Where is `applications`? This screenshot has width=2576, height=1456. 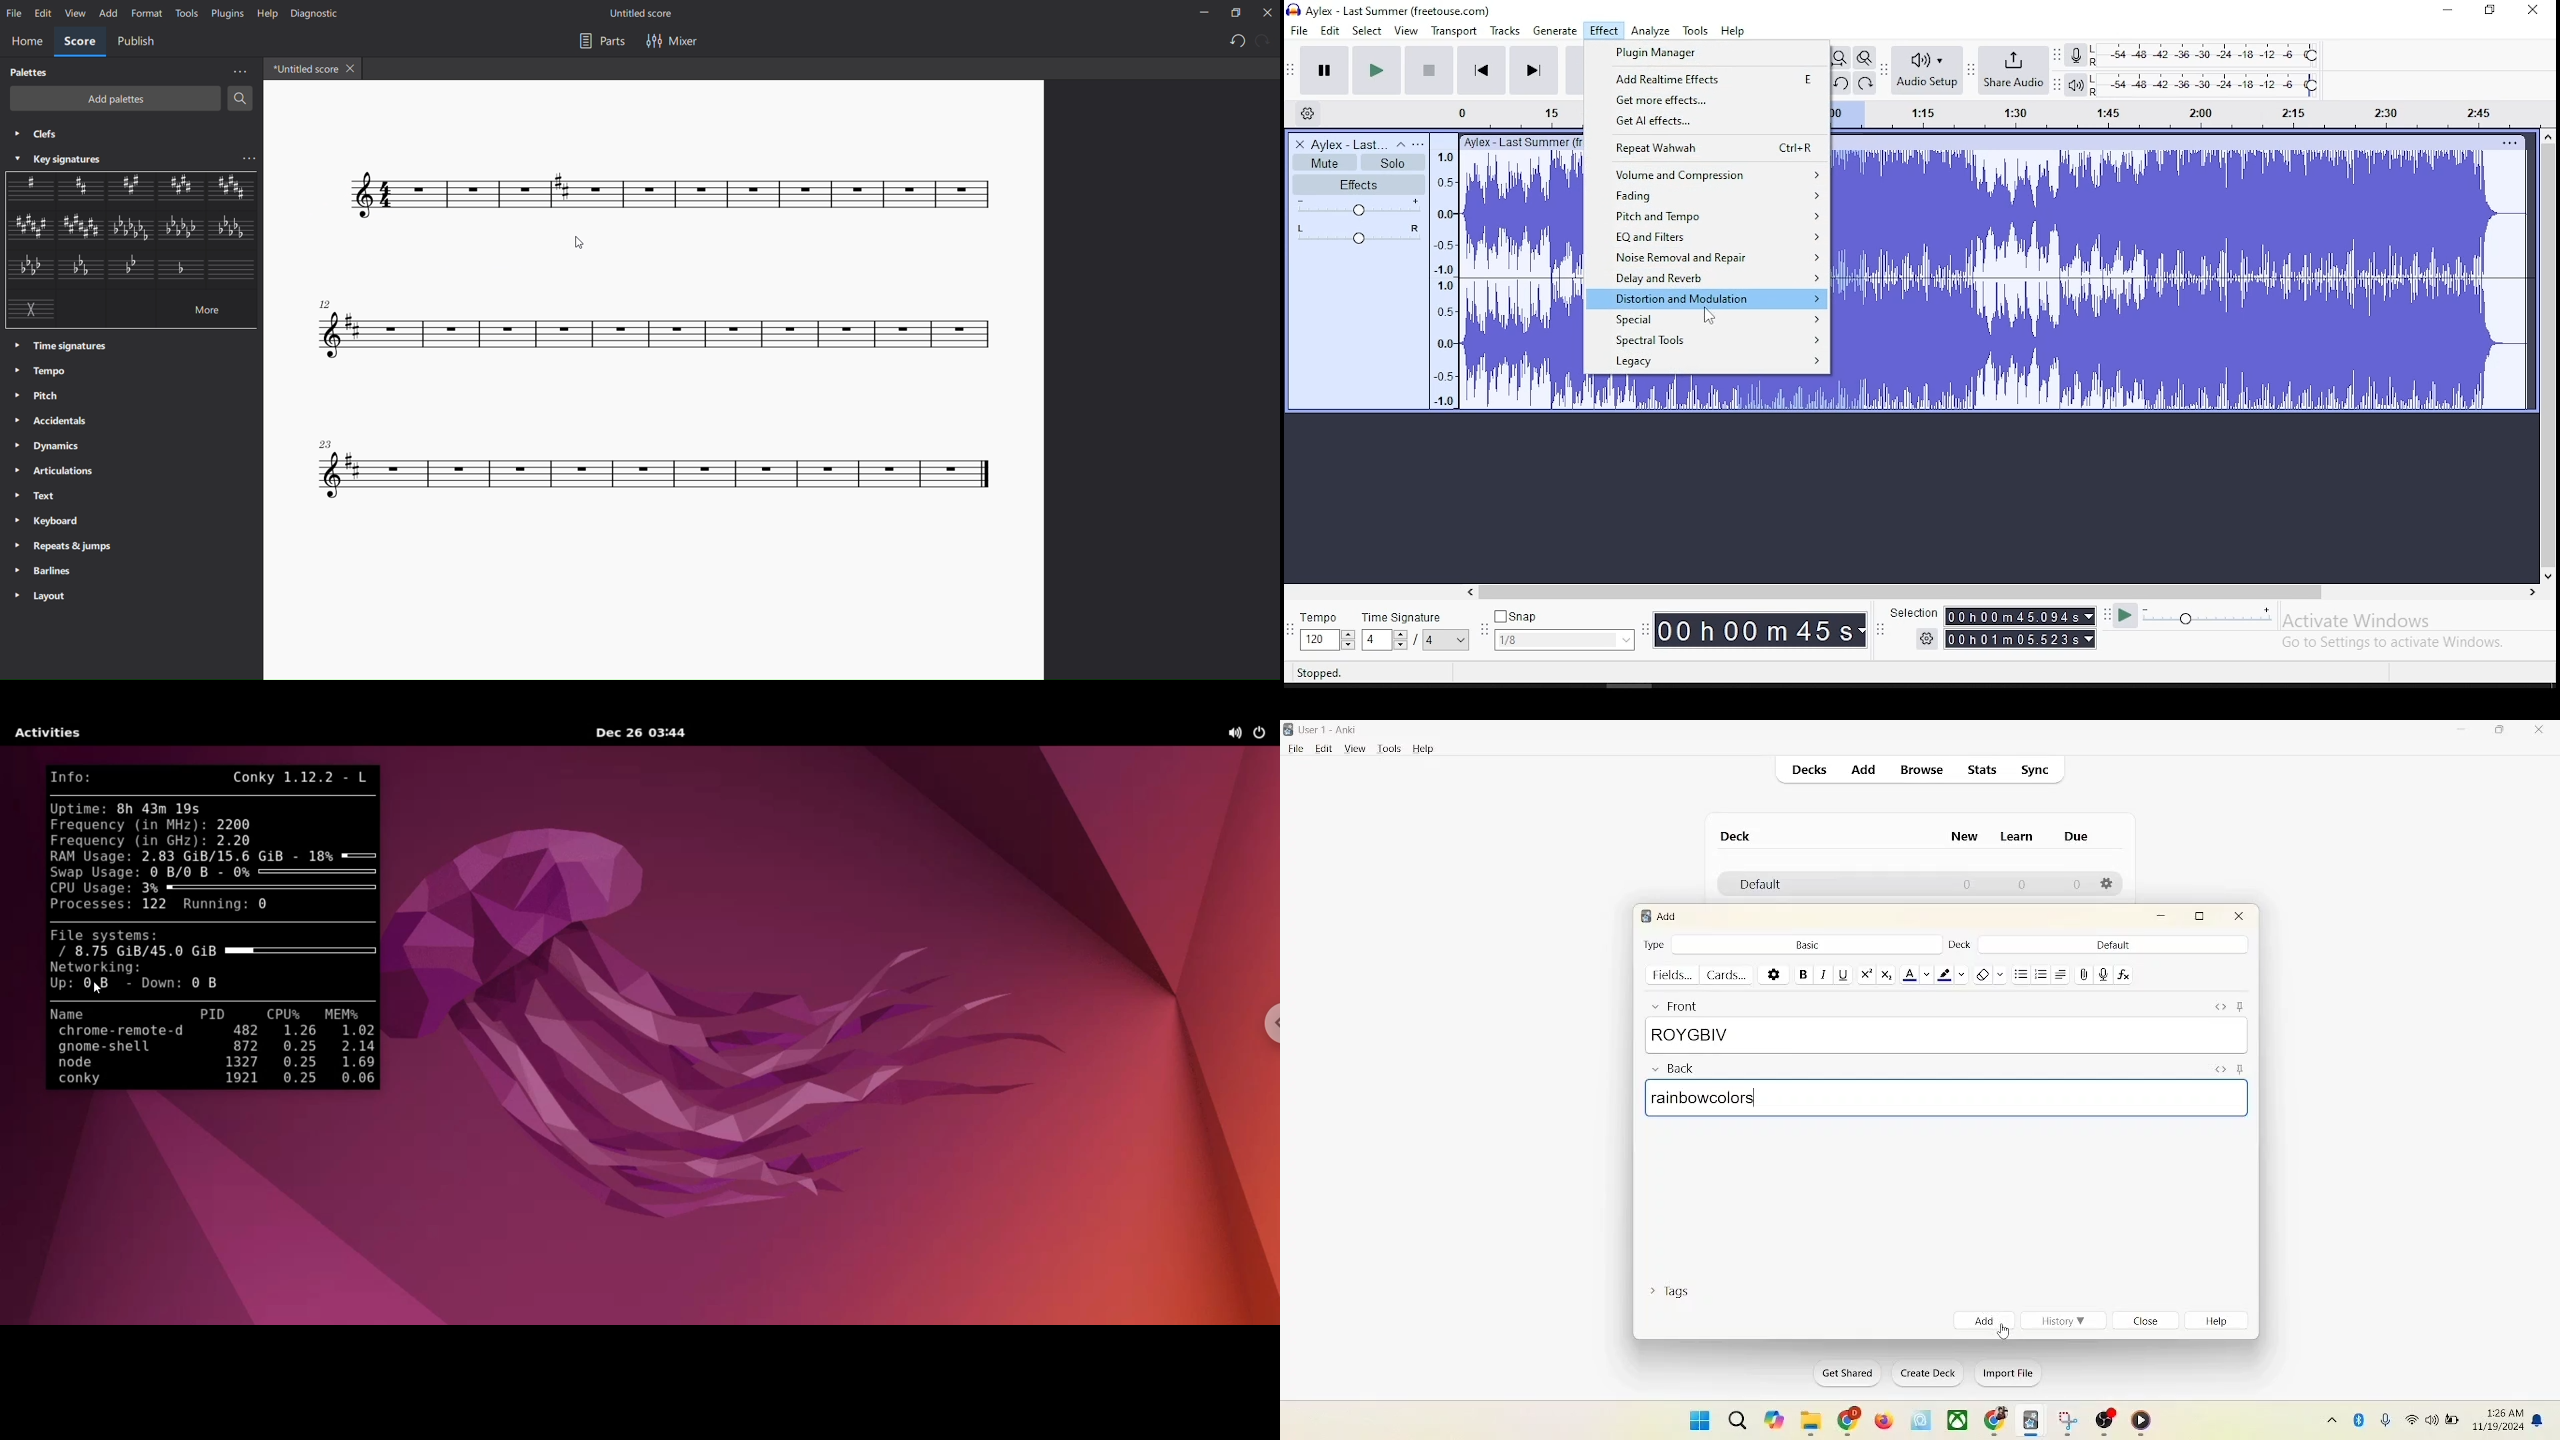
applications is located at coordinates (1958, 1421).